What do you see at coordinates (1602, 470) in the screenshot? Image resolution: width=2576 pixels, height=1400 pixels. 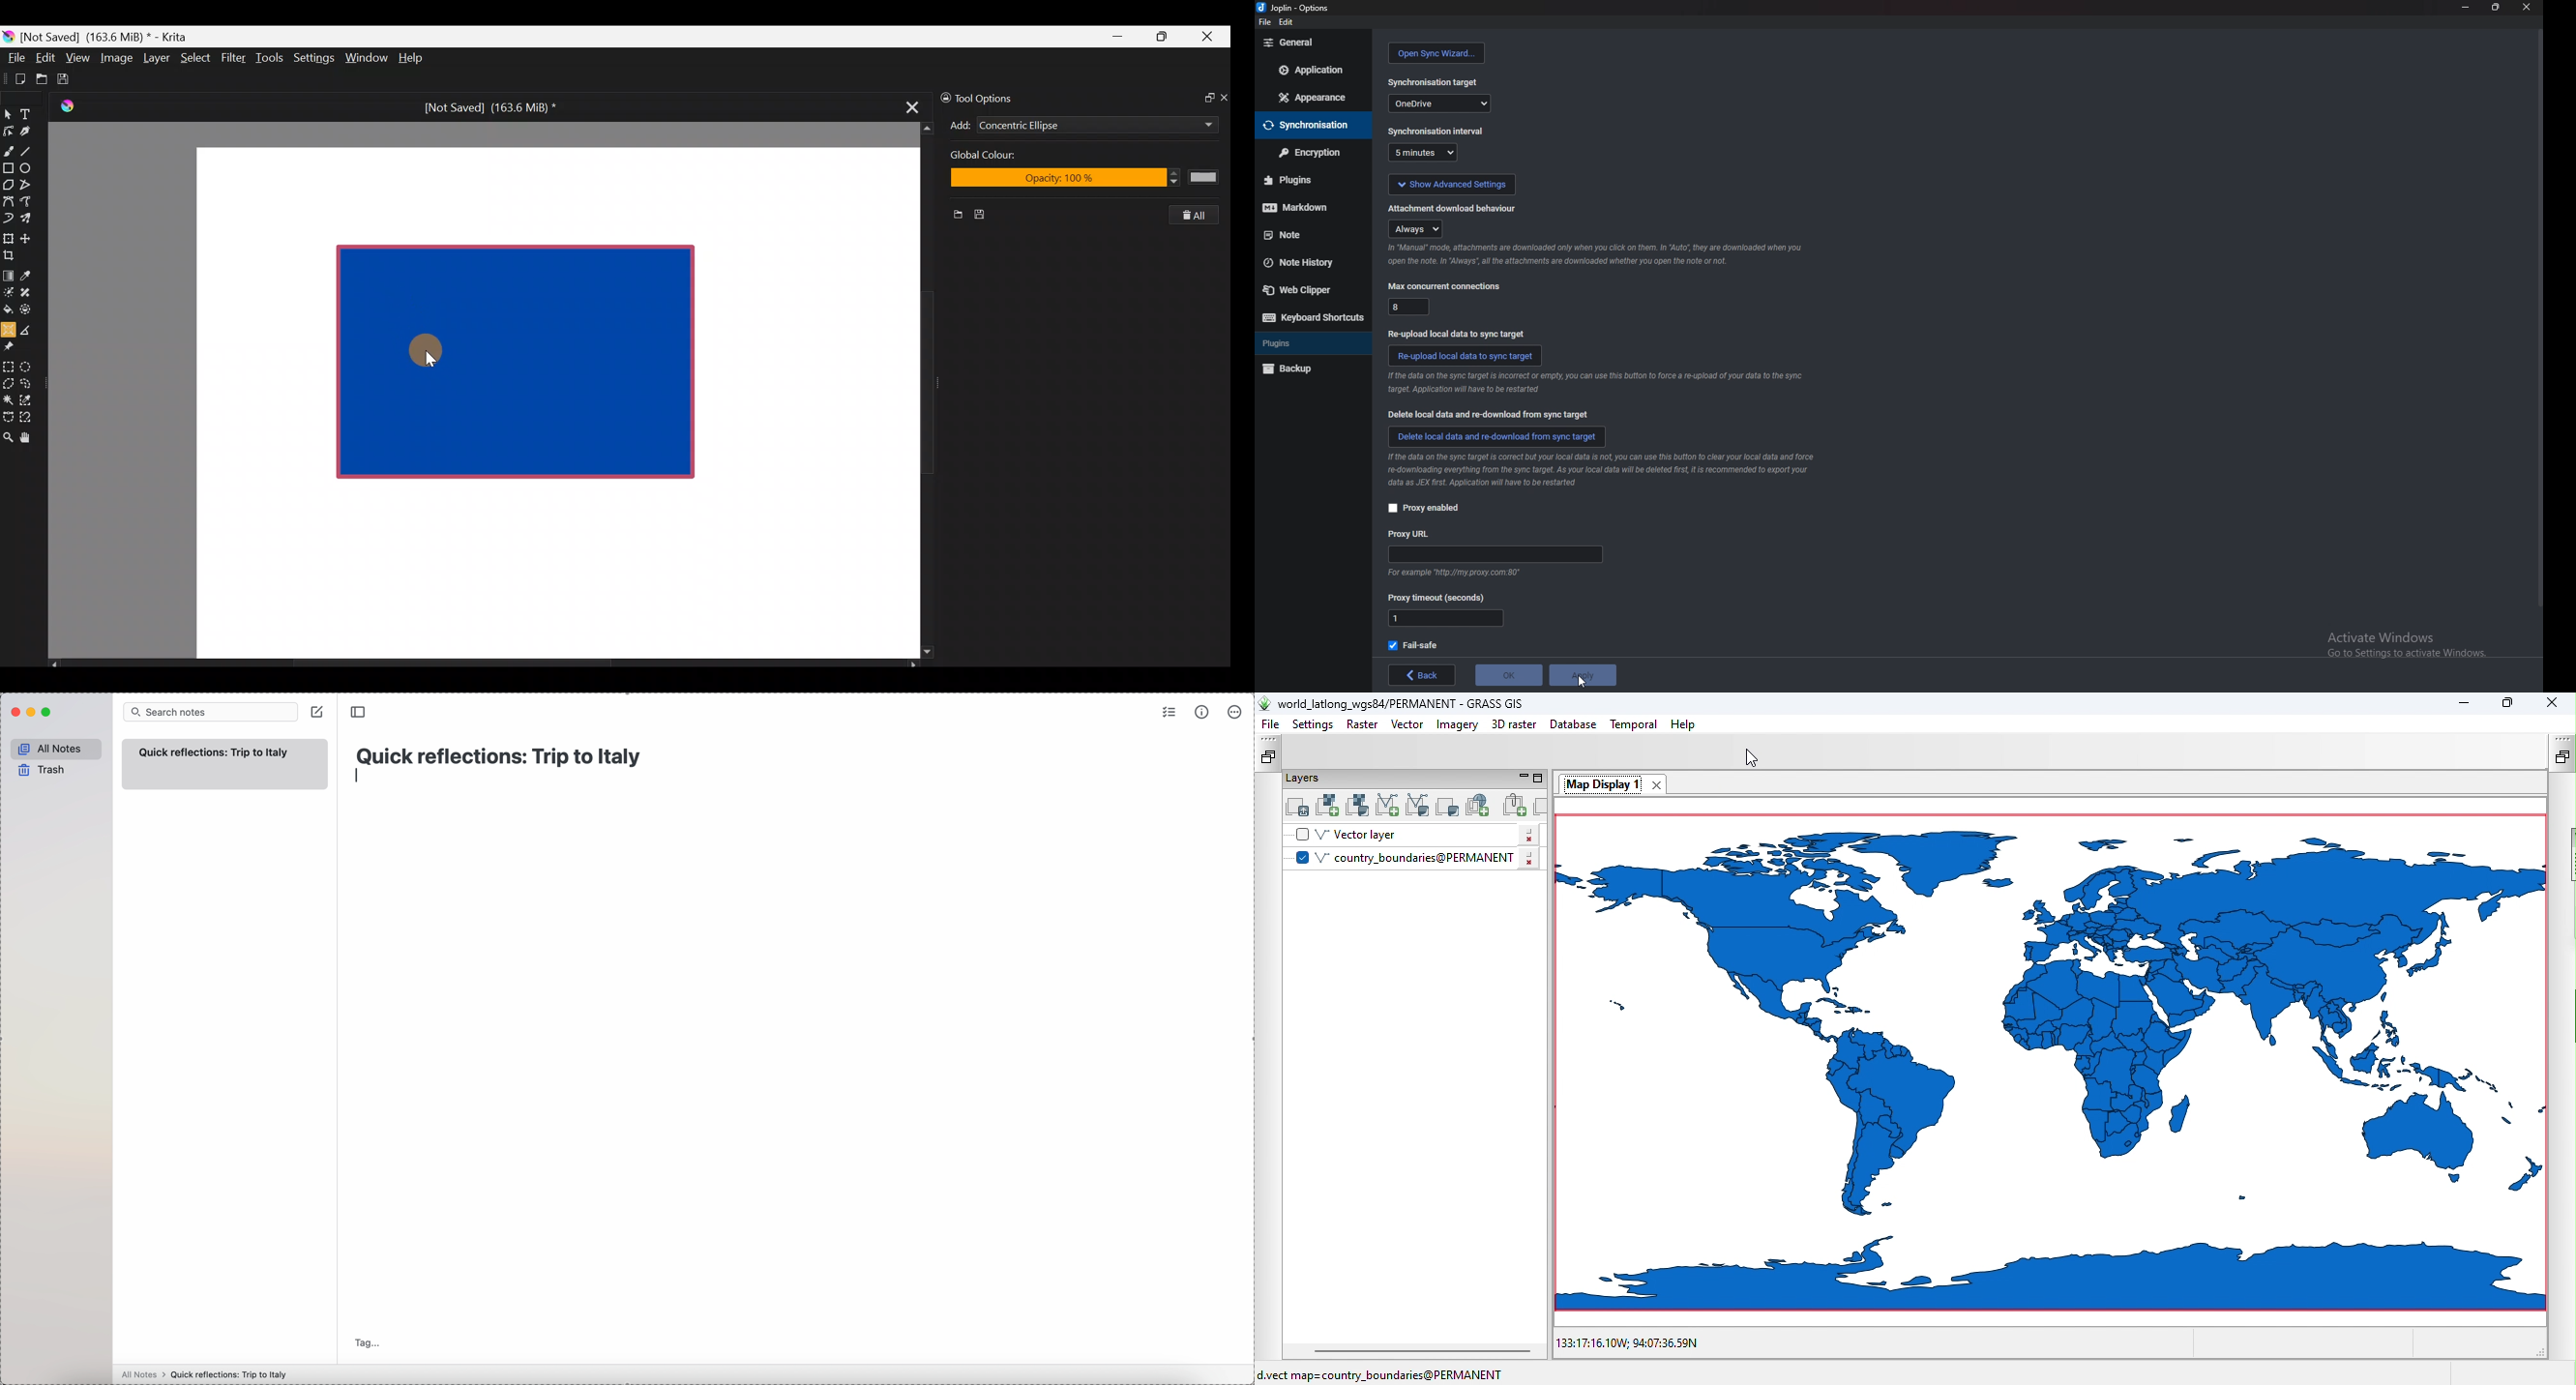 I see `info` at bounding box center [1602, 470].